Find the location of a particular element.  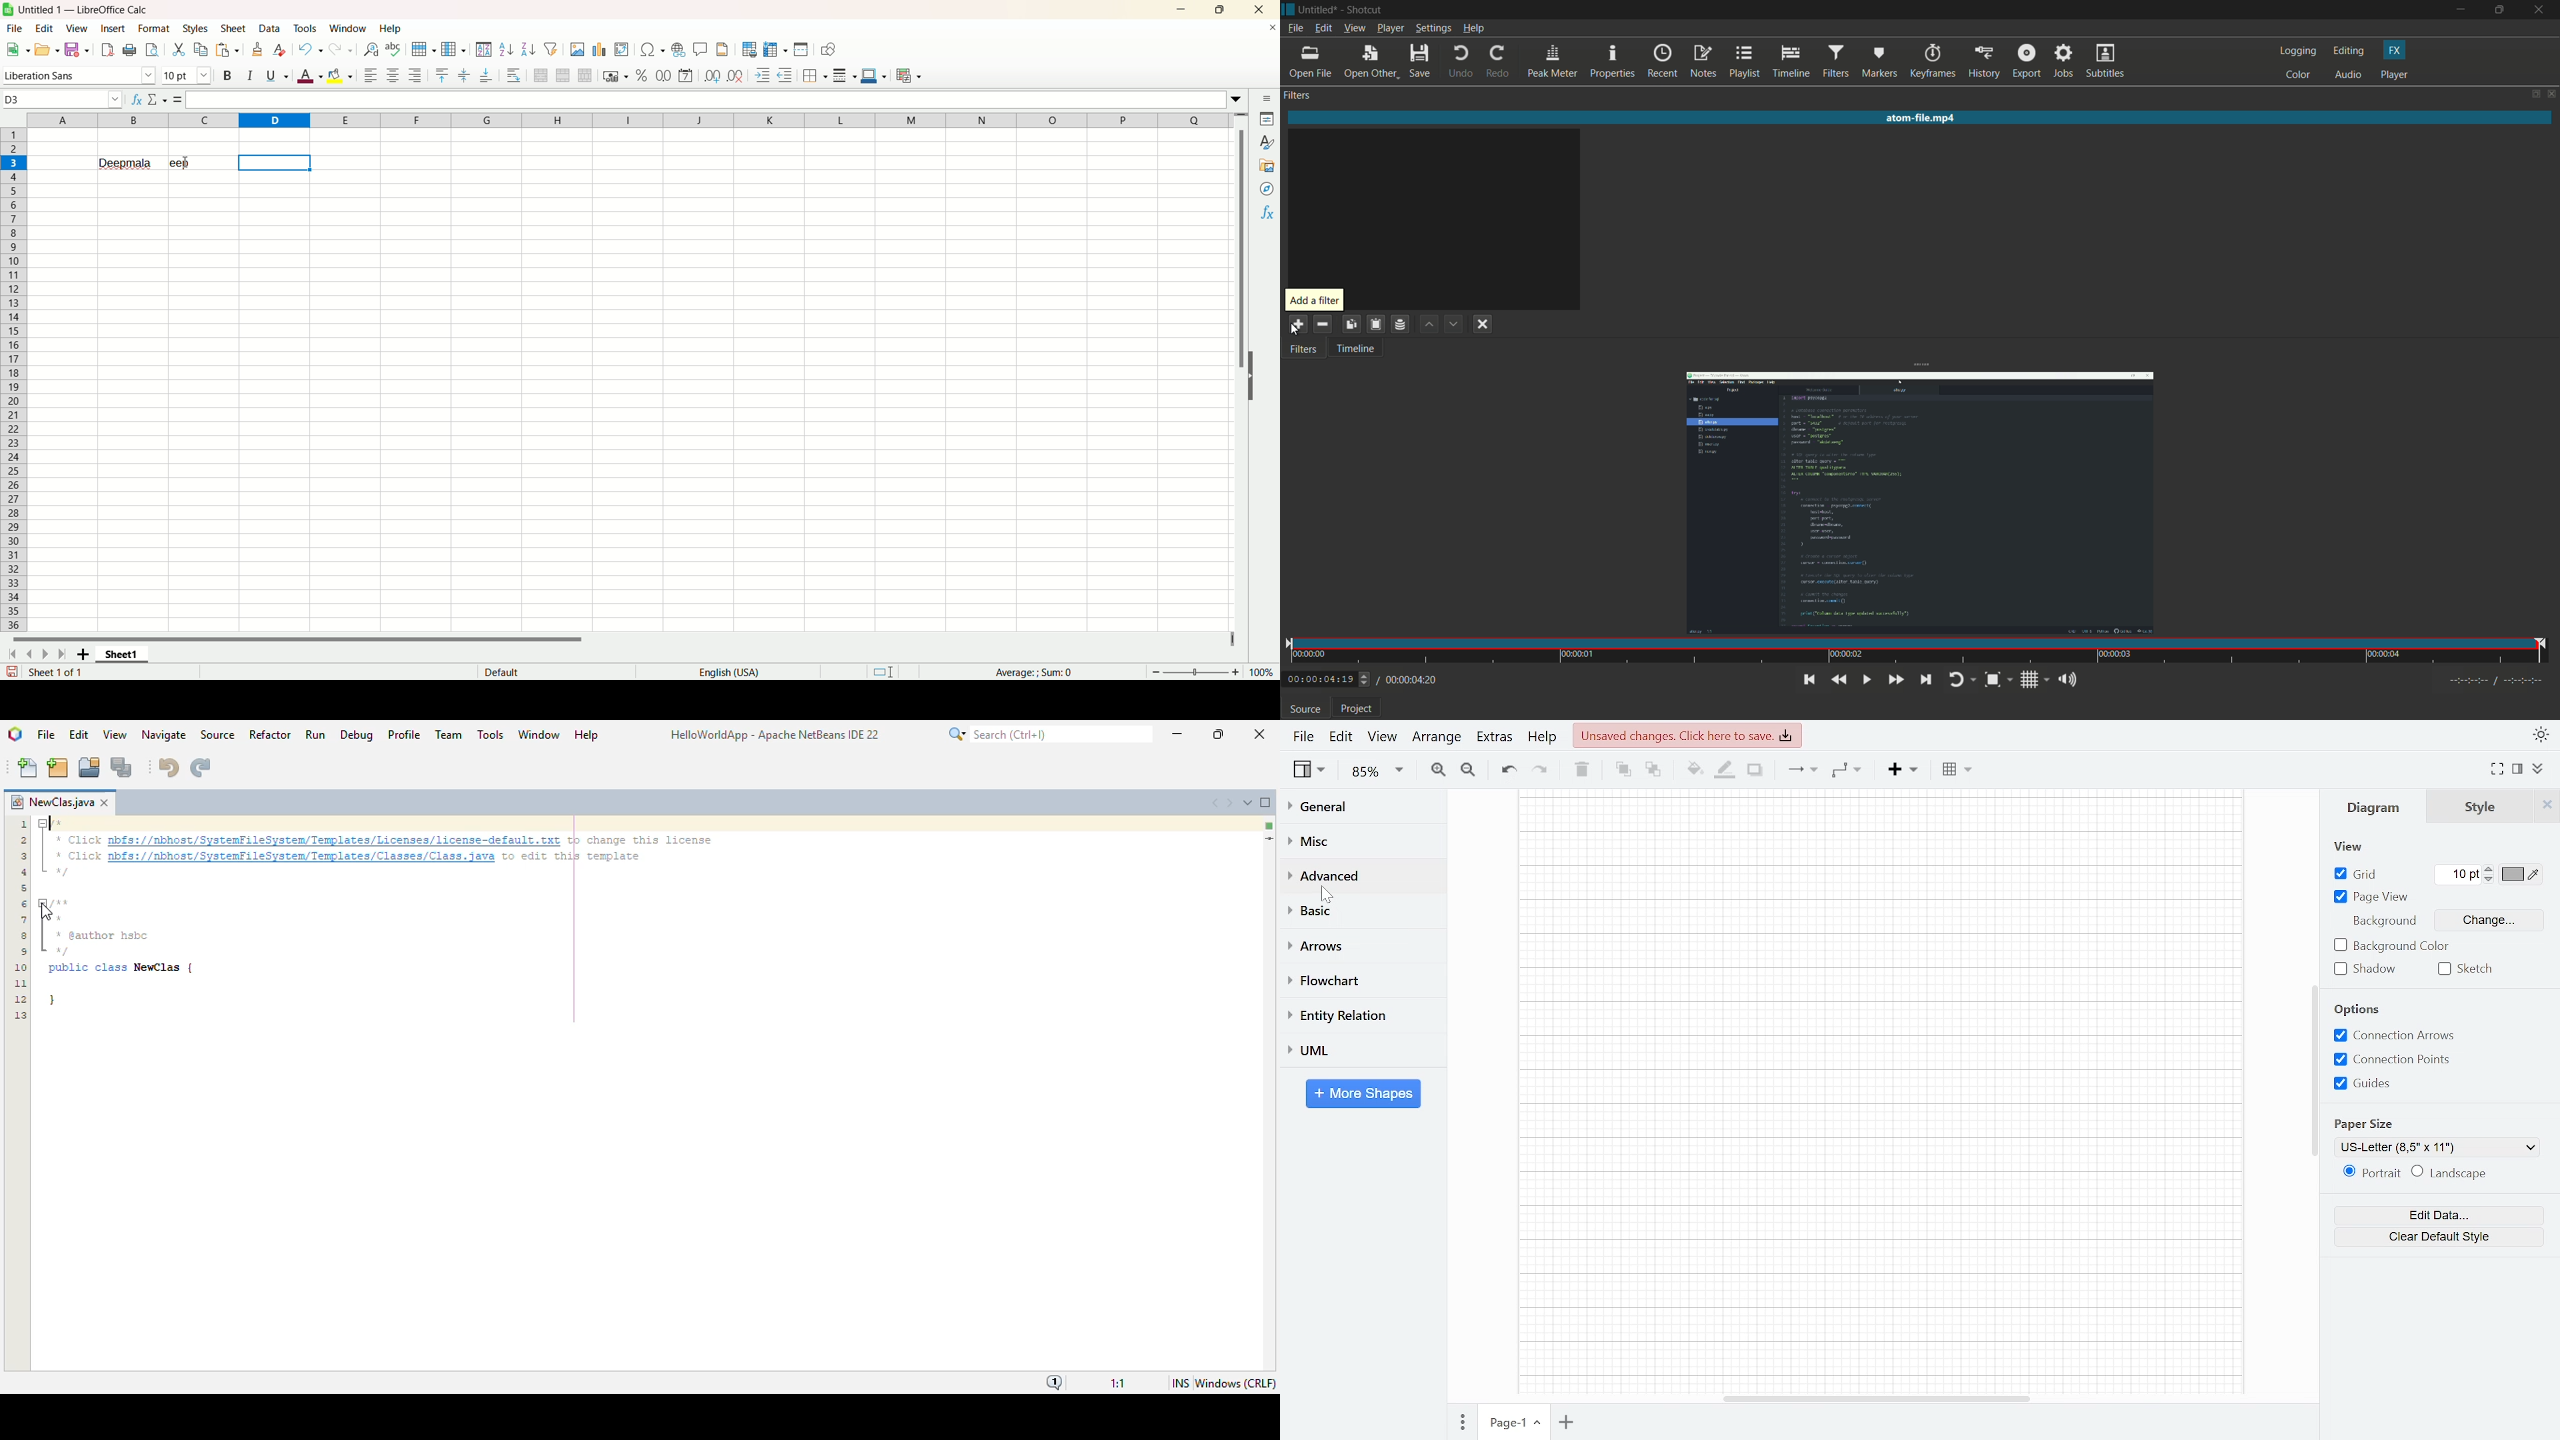

editing is located at coordinates (2351, 51).